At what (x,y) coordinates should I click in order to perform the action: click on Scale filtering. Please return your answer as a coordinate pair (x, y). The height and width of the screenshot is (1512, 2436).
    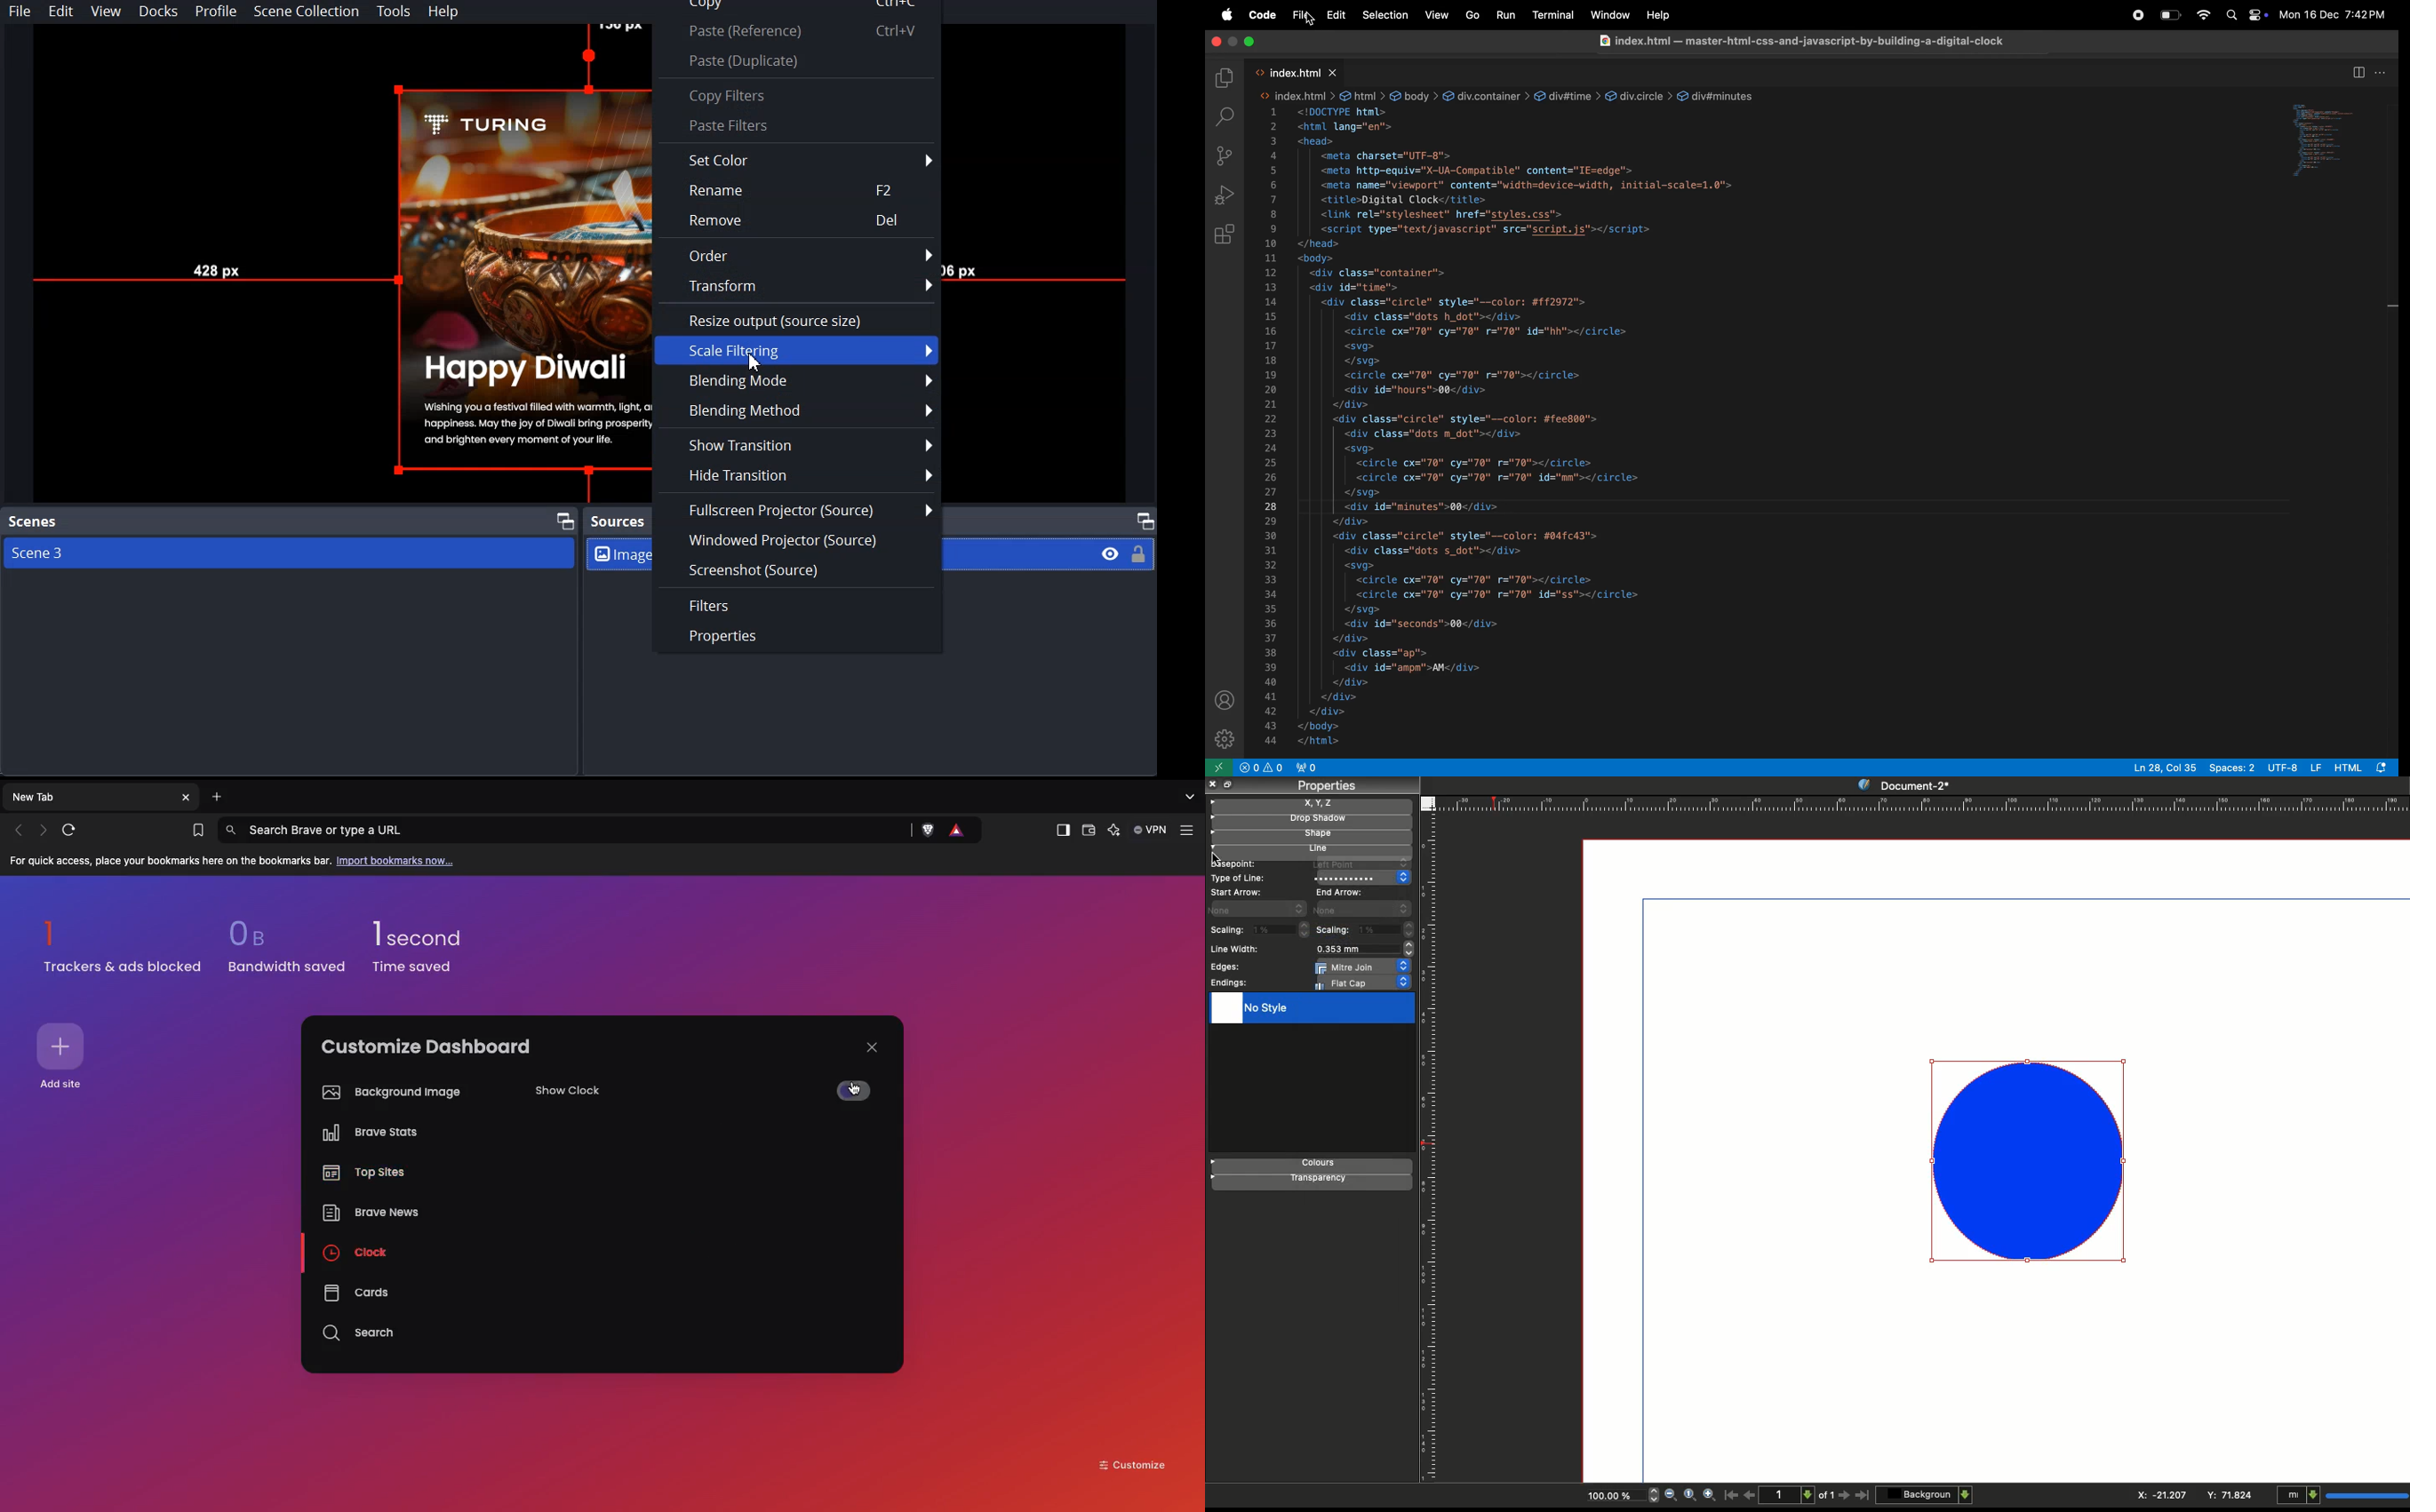
    Looking at the image, I should click on (798, 350).